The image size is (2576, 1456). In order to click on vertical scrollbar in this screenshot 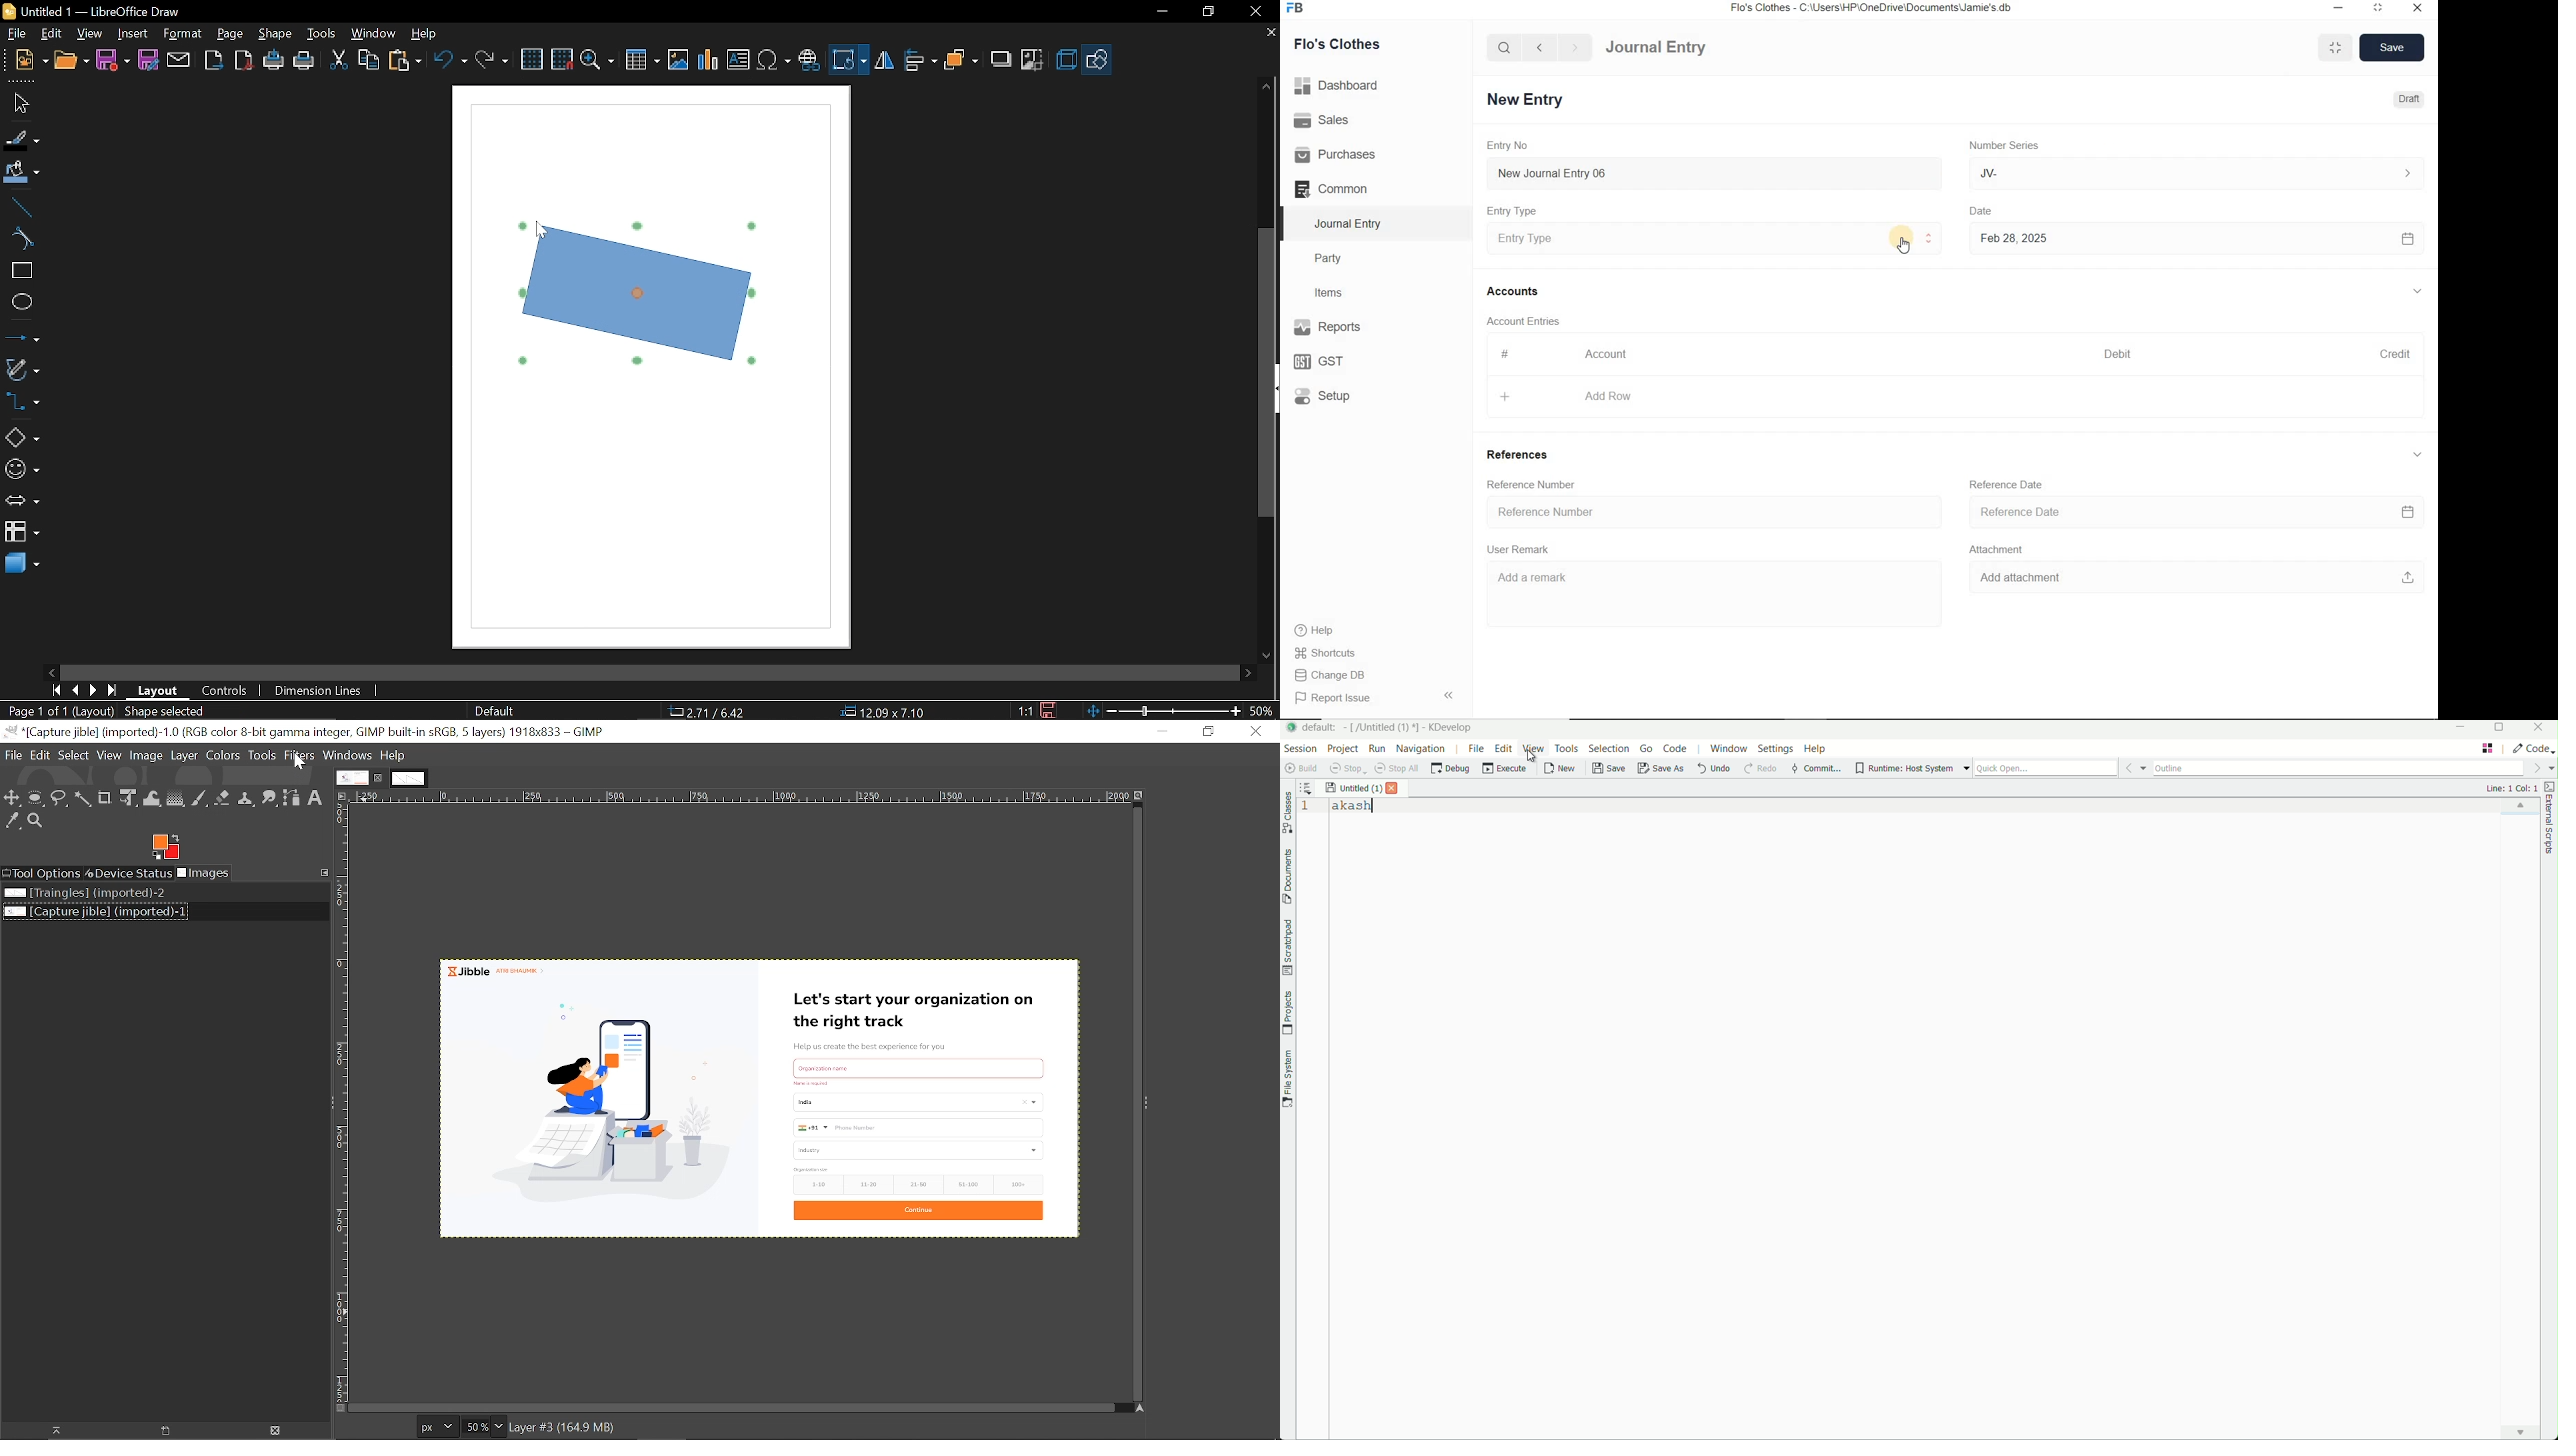, I will do `click(1267, 374)`.